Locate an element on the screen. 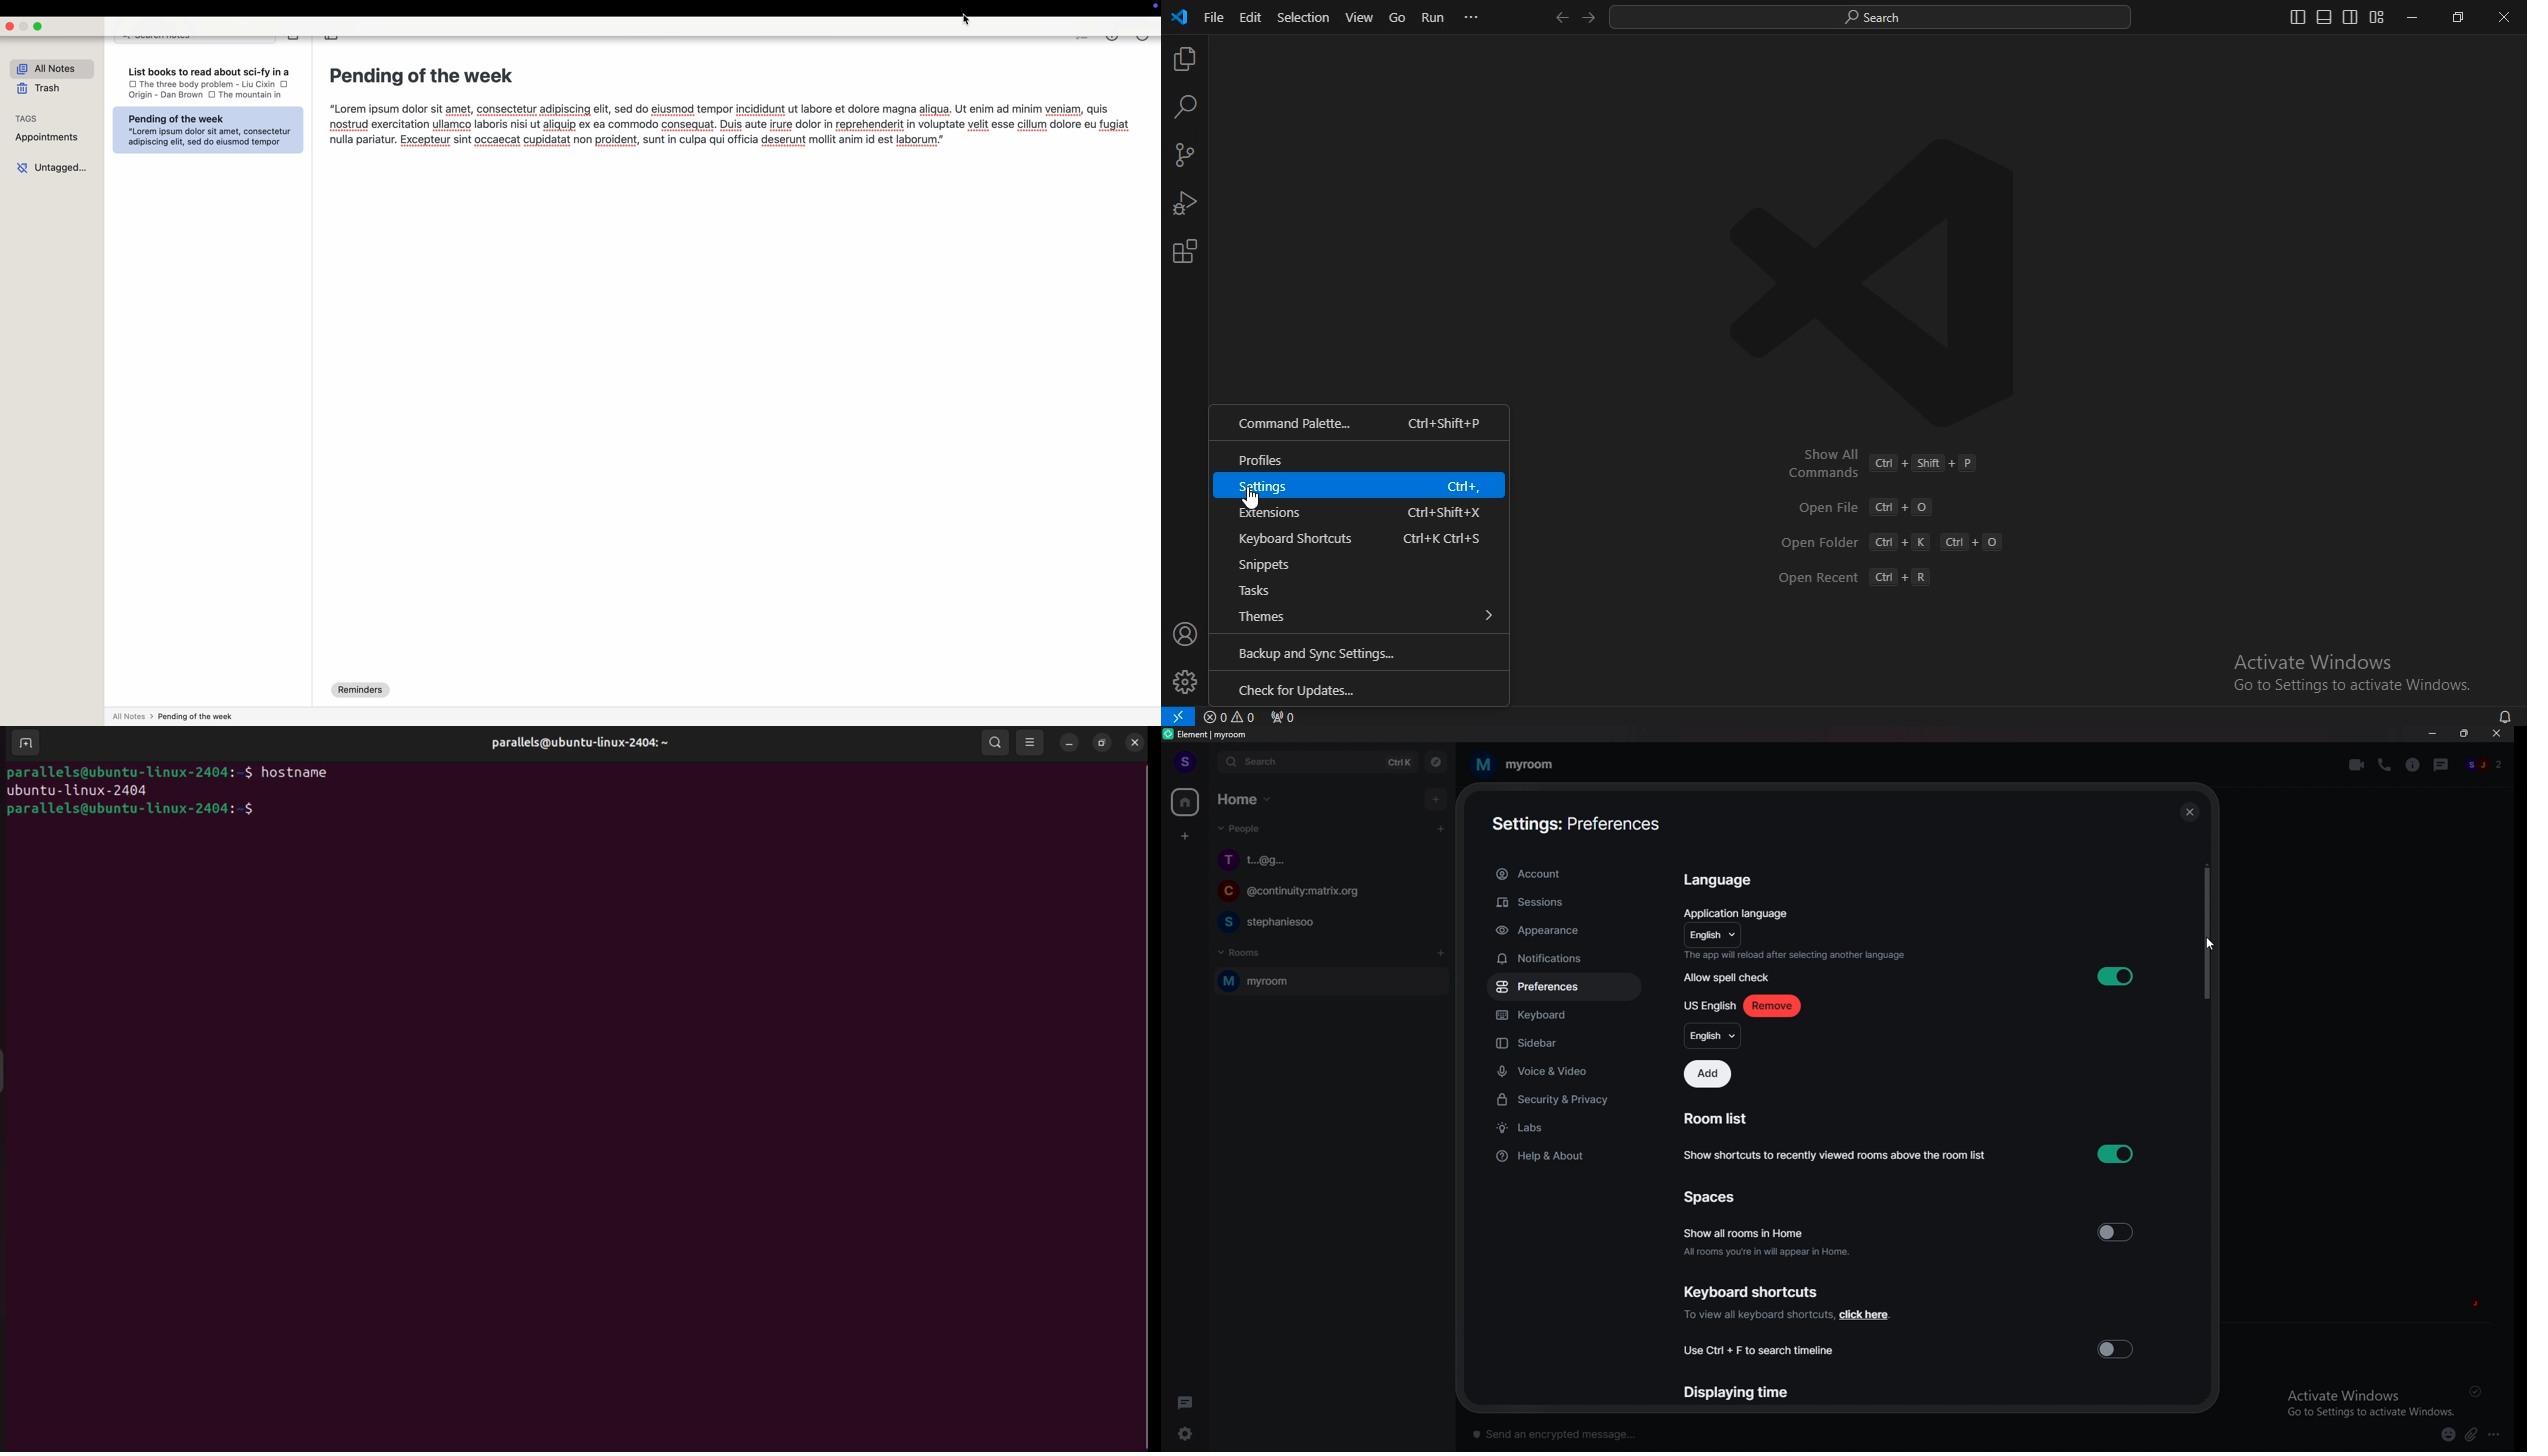 The height and width of the screenshot is (1456, 2548). voice call is located at coordinates (2385, 764).